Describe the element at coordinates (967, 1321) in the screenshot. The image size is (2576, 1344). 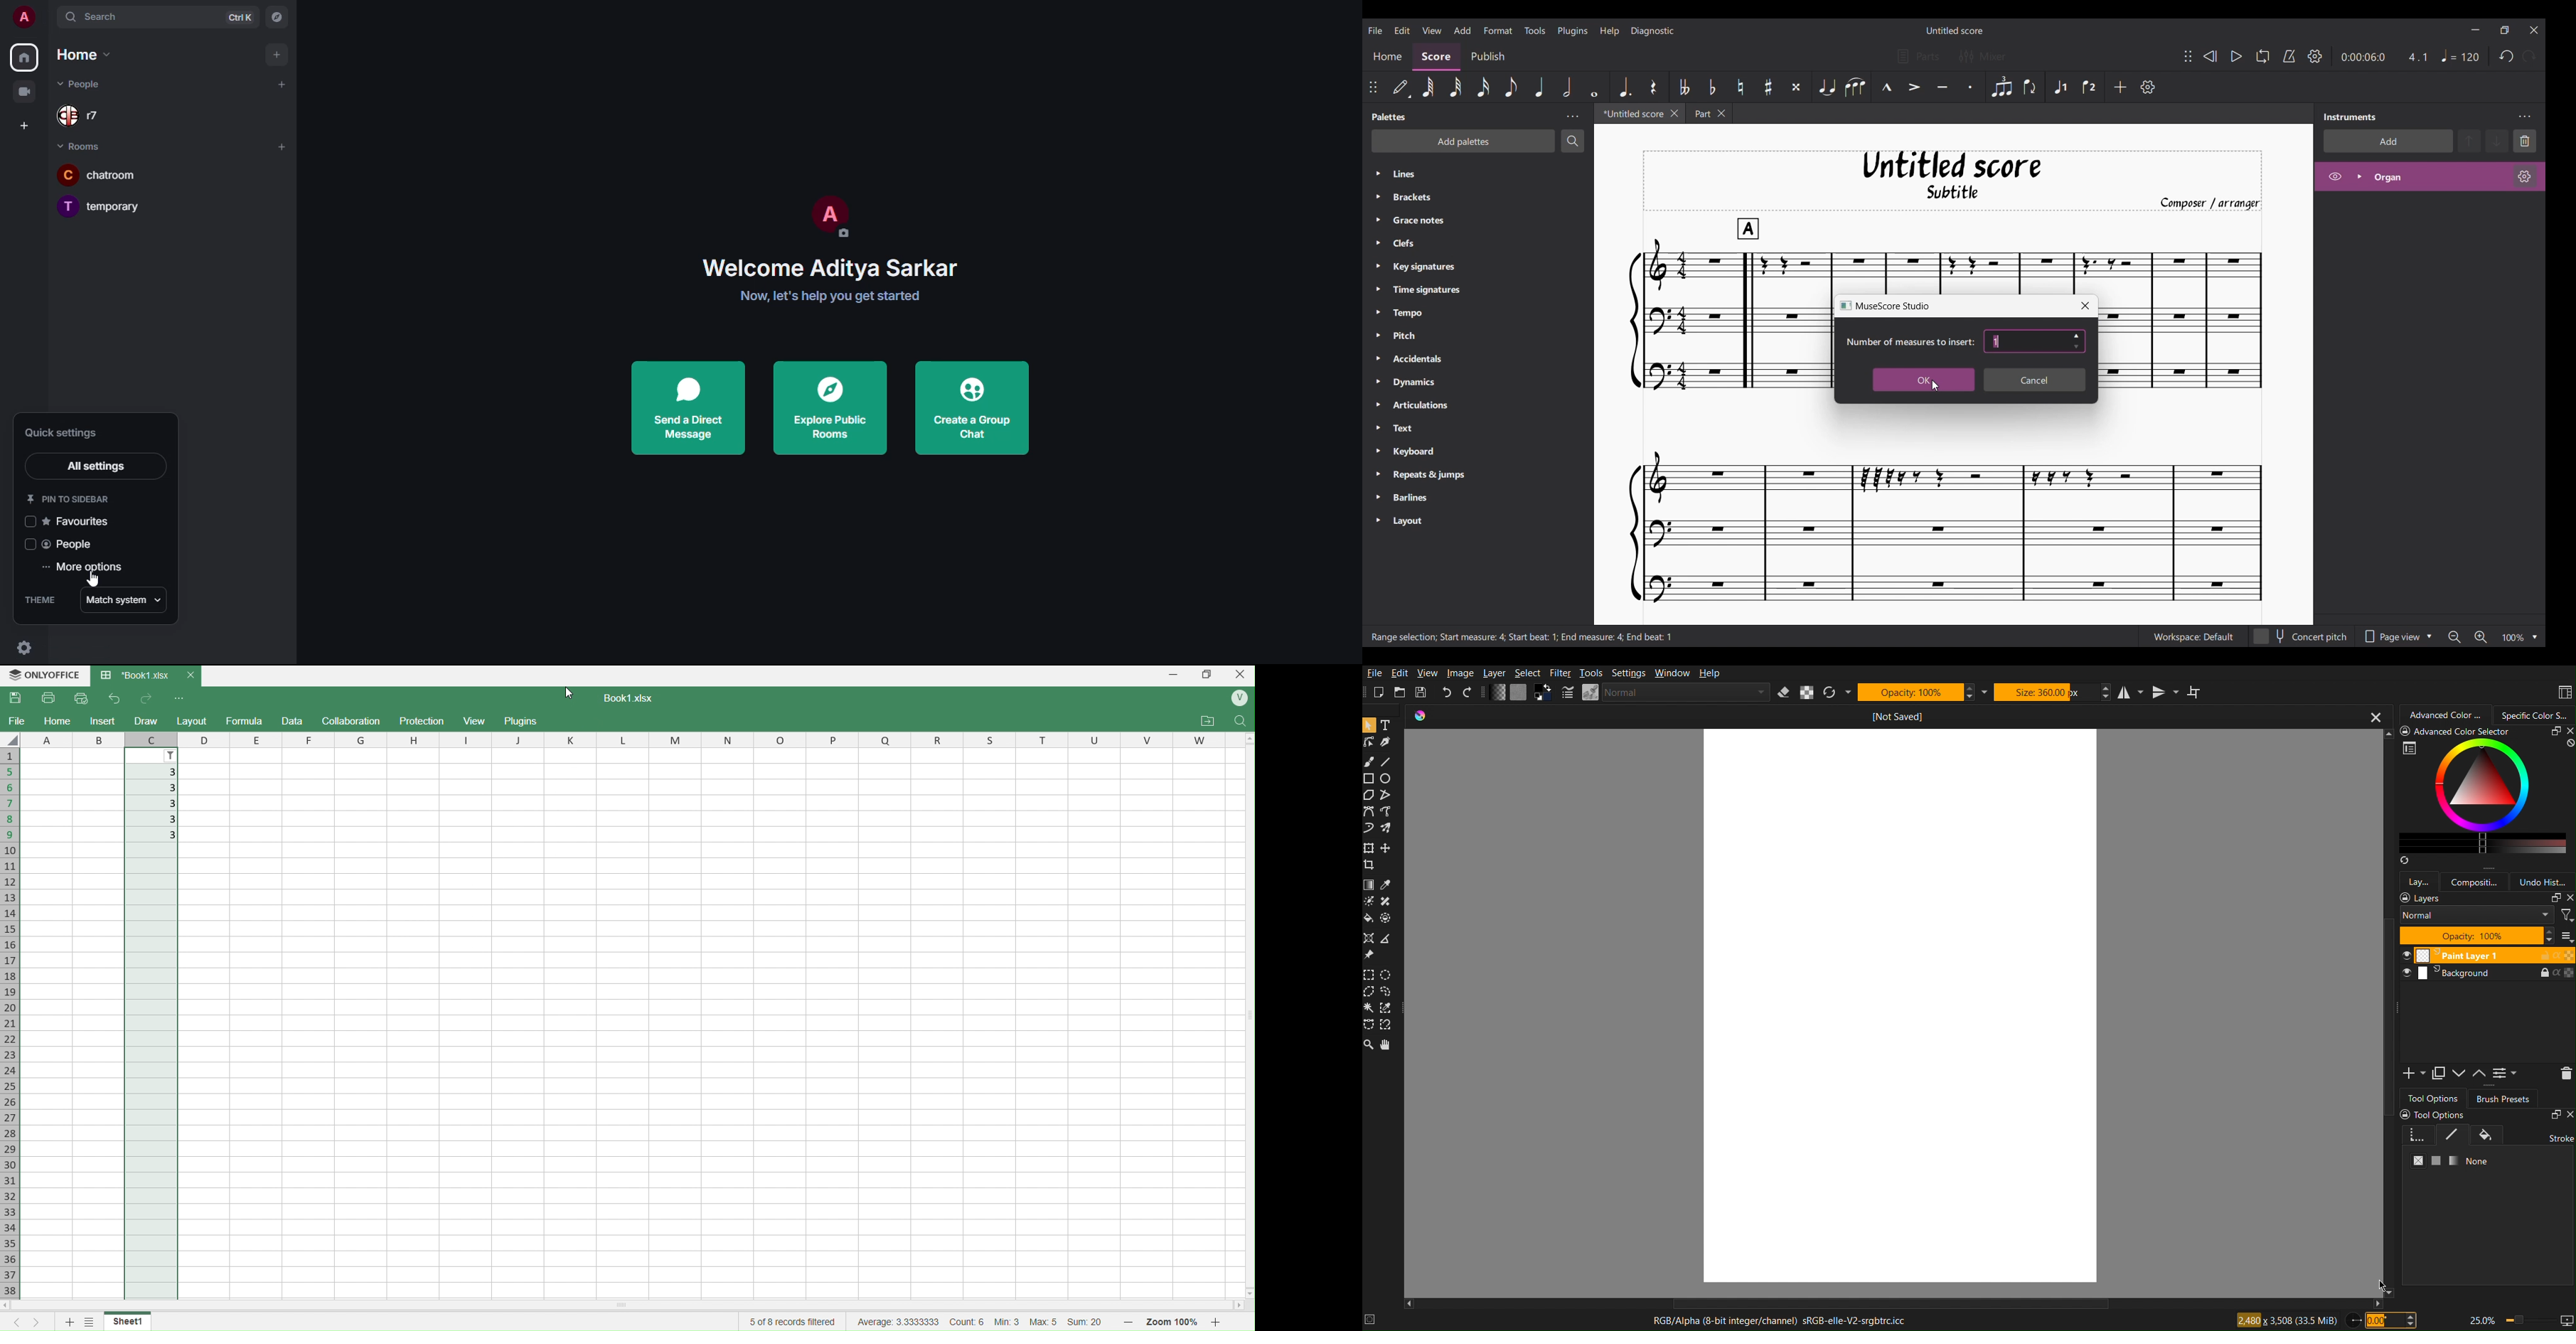
I see `cout` at that location.